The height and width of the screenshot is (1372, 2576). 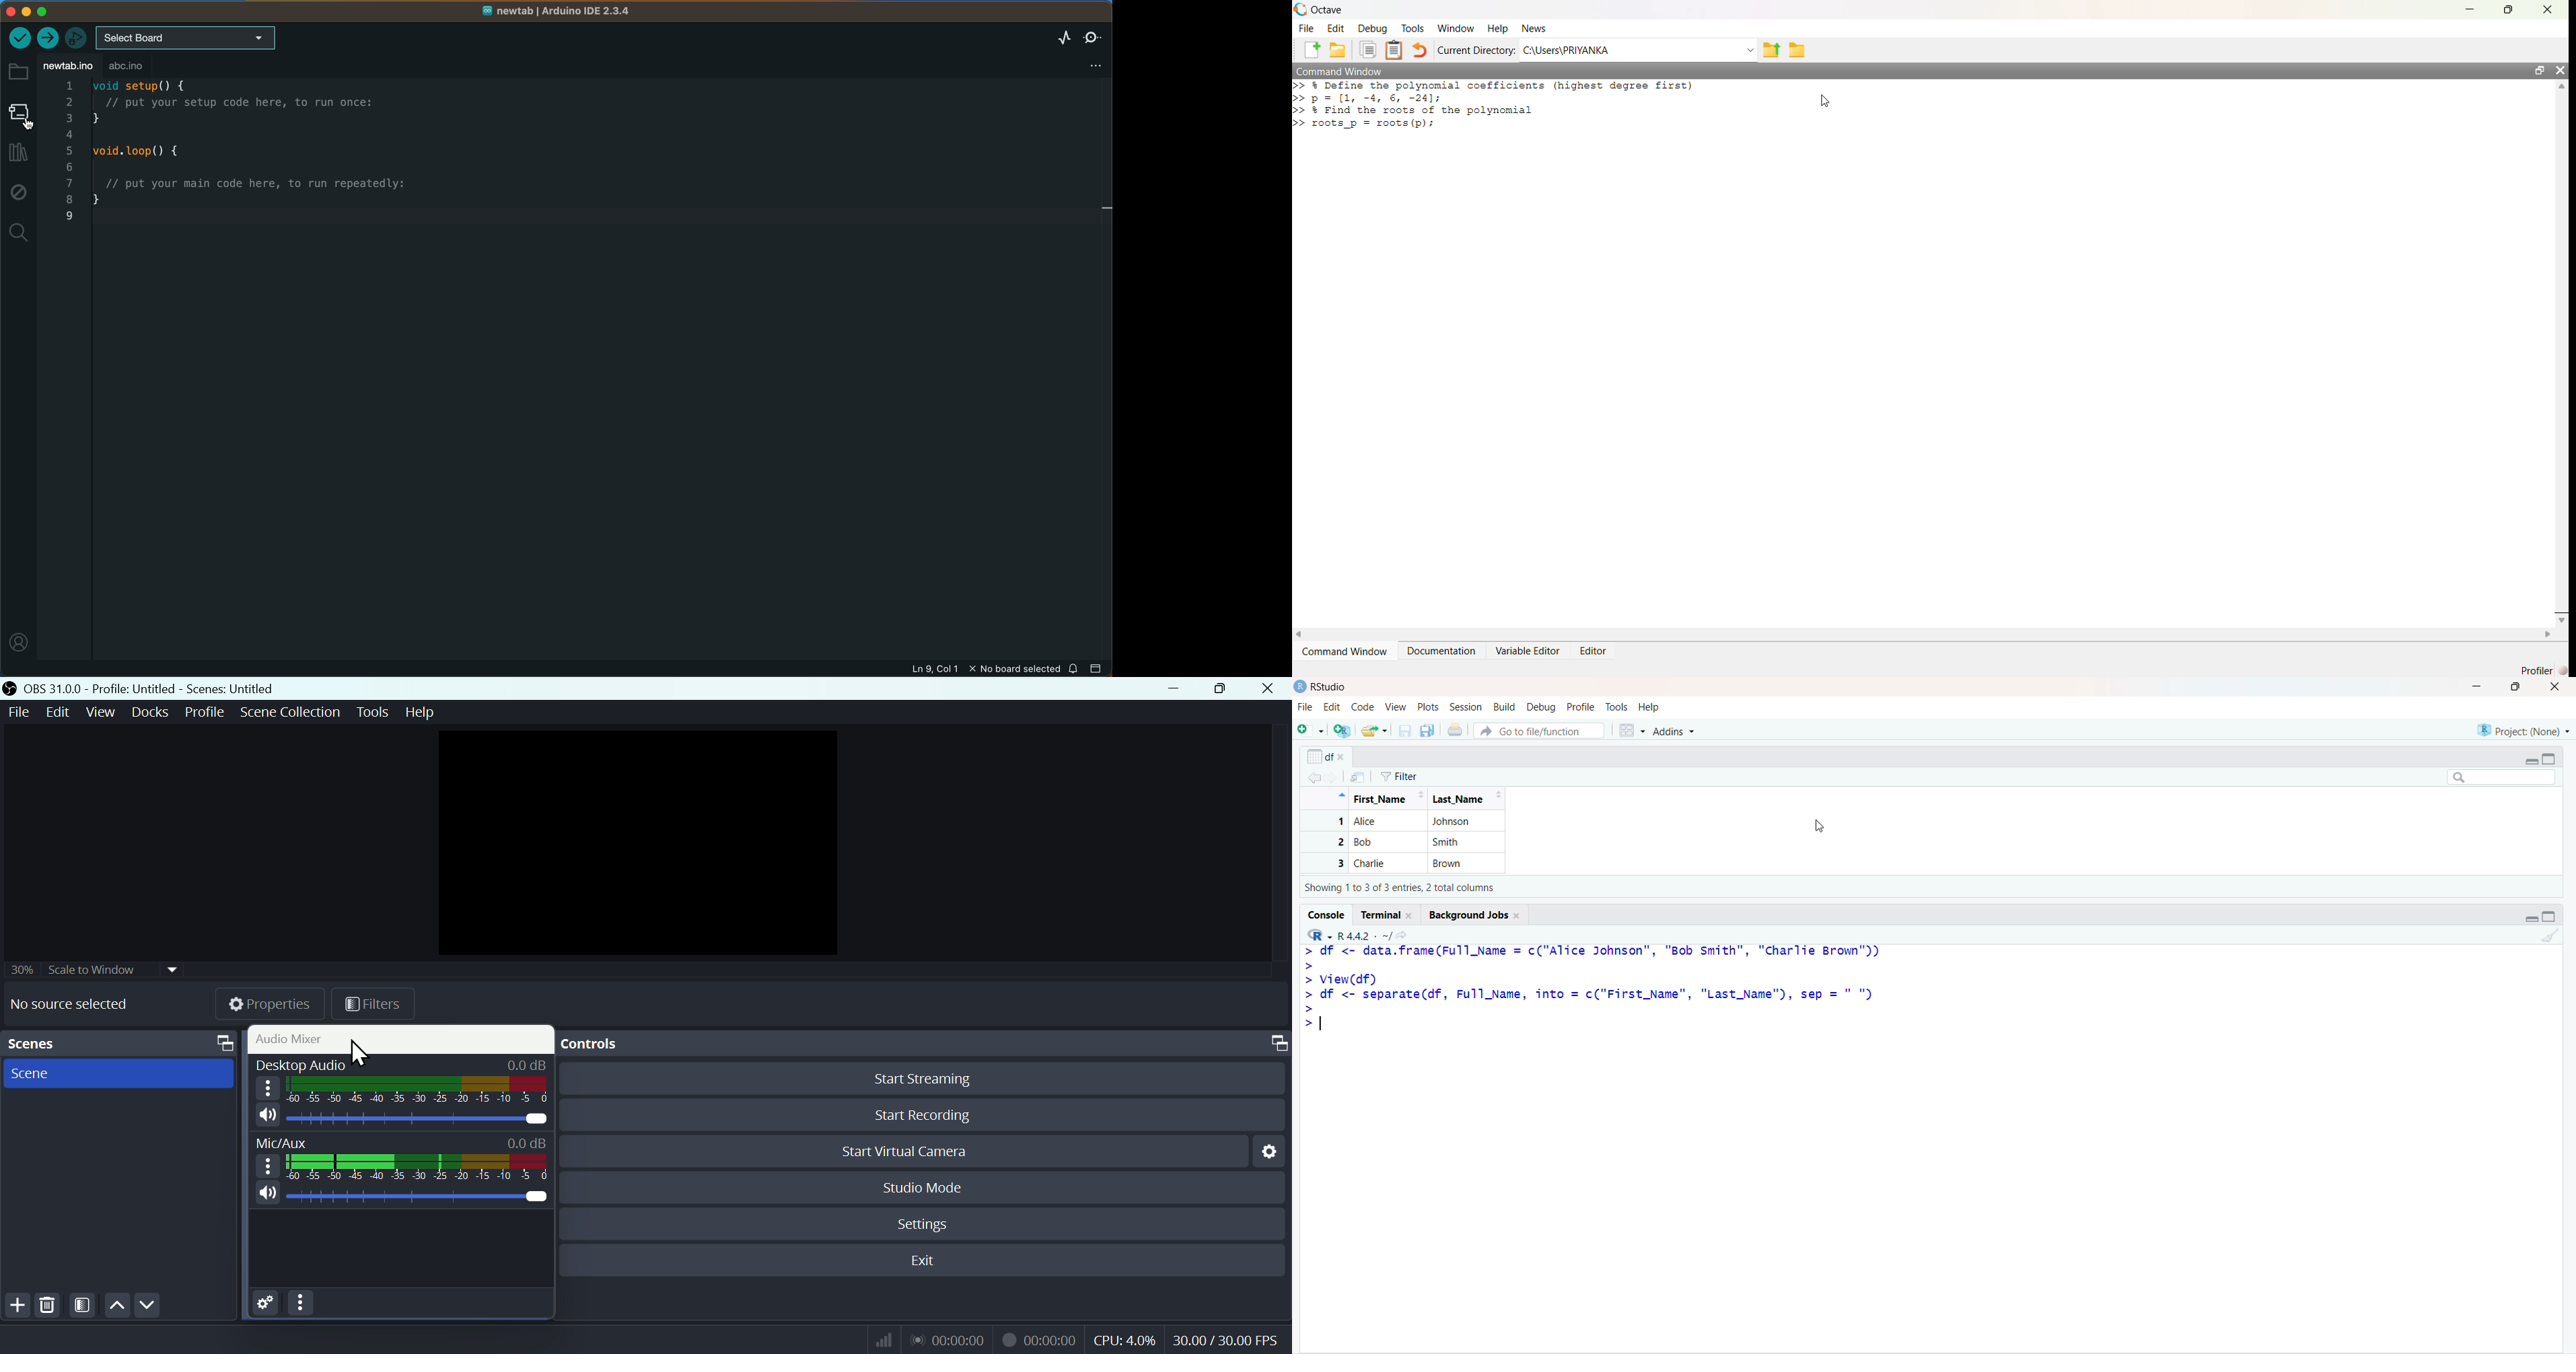 What do you see at coordinates (1404, 731) in the screenshot?
I see `Save current document (Ctrl + S)` at bounding box center [1404, 731].